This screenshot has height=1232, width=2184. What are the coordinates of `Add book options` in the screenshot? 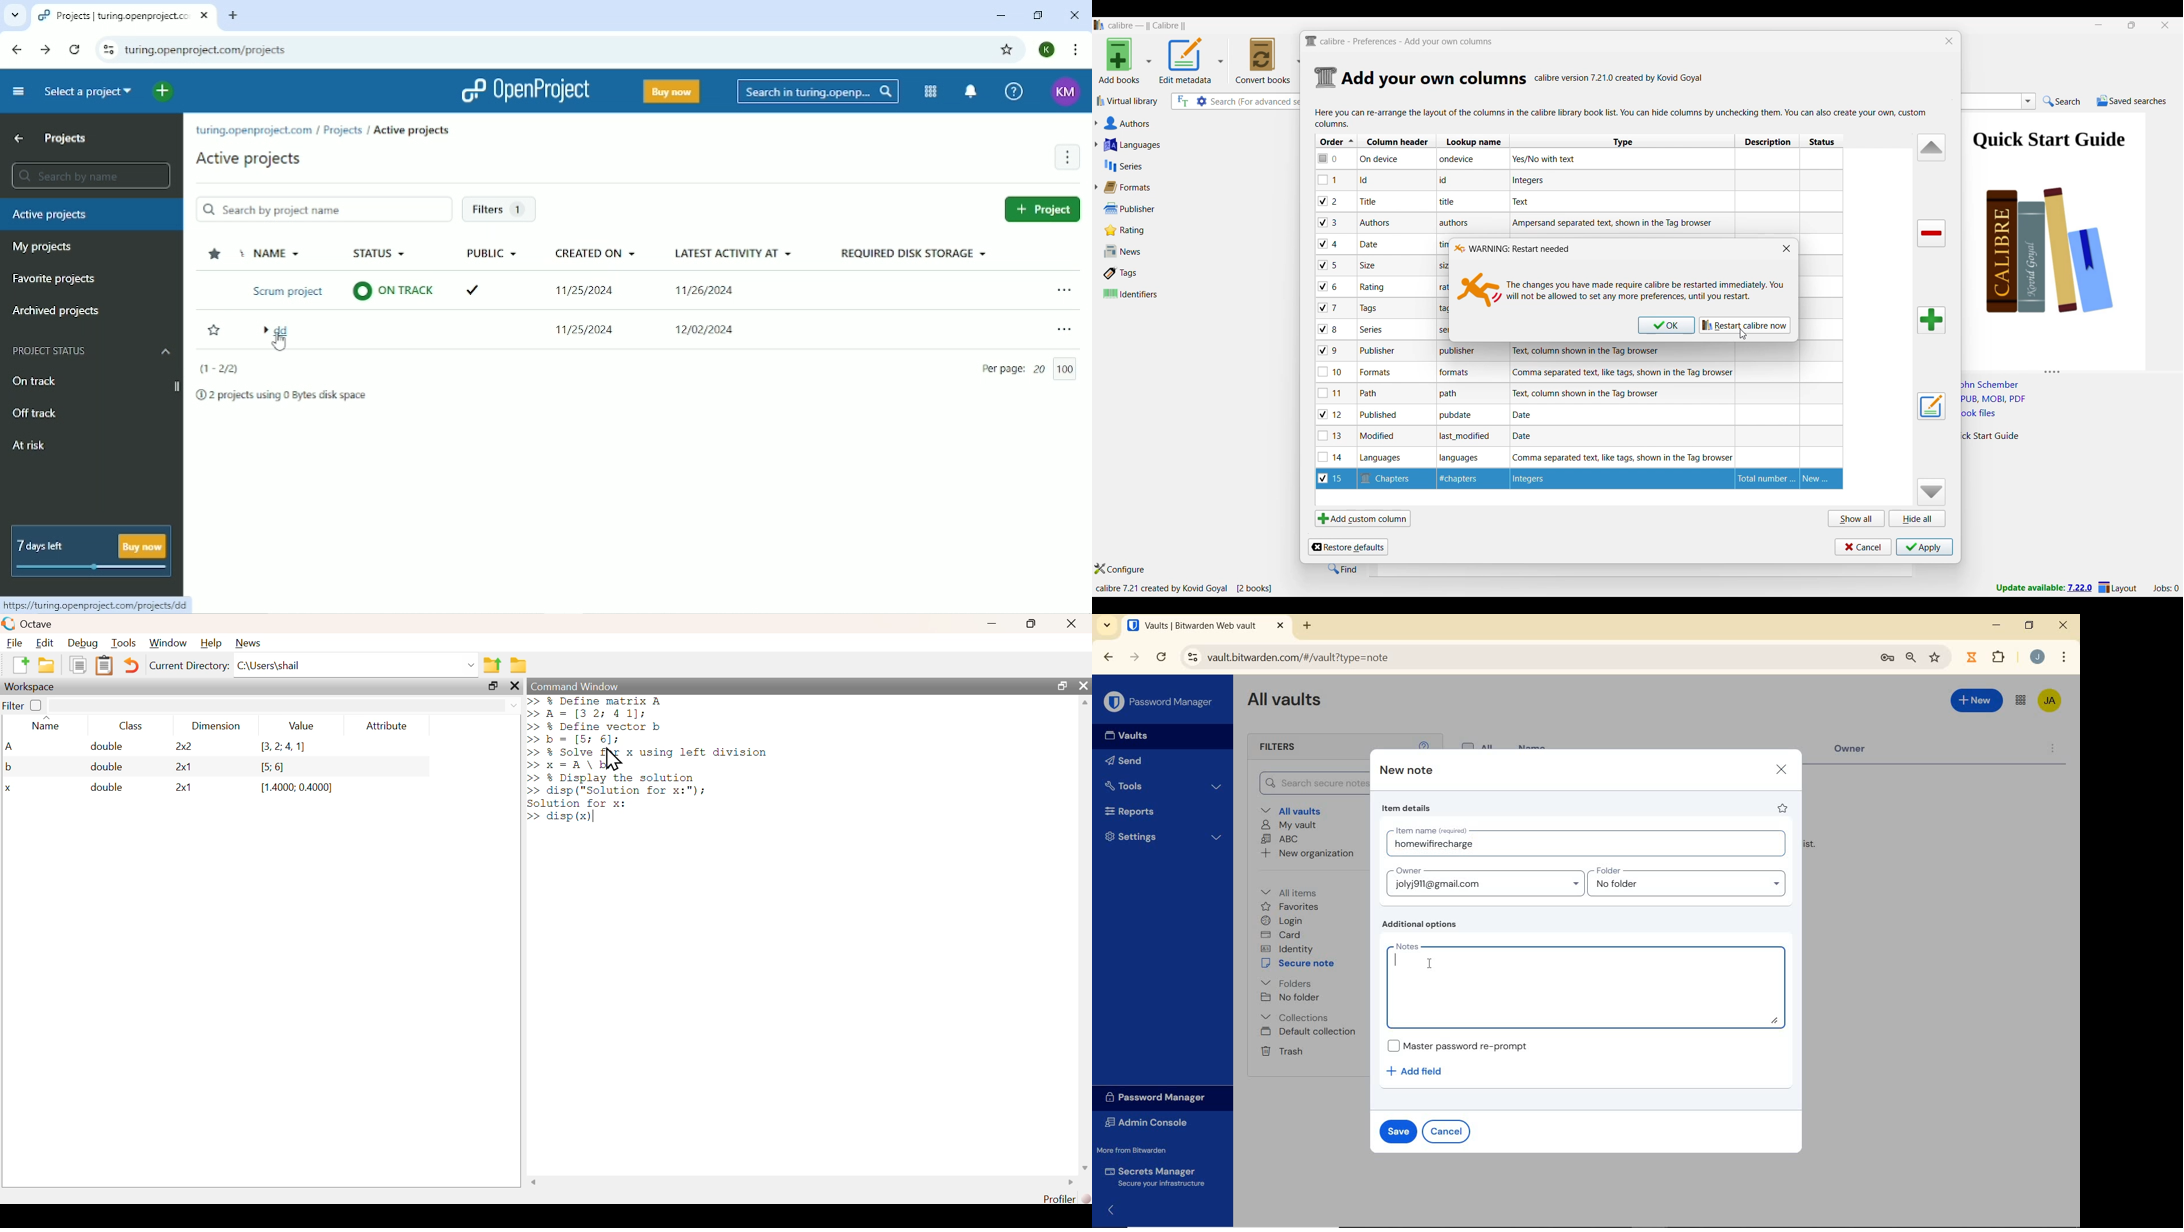 It's located at (1126, 60).